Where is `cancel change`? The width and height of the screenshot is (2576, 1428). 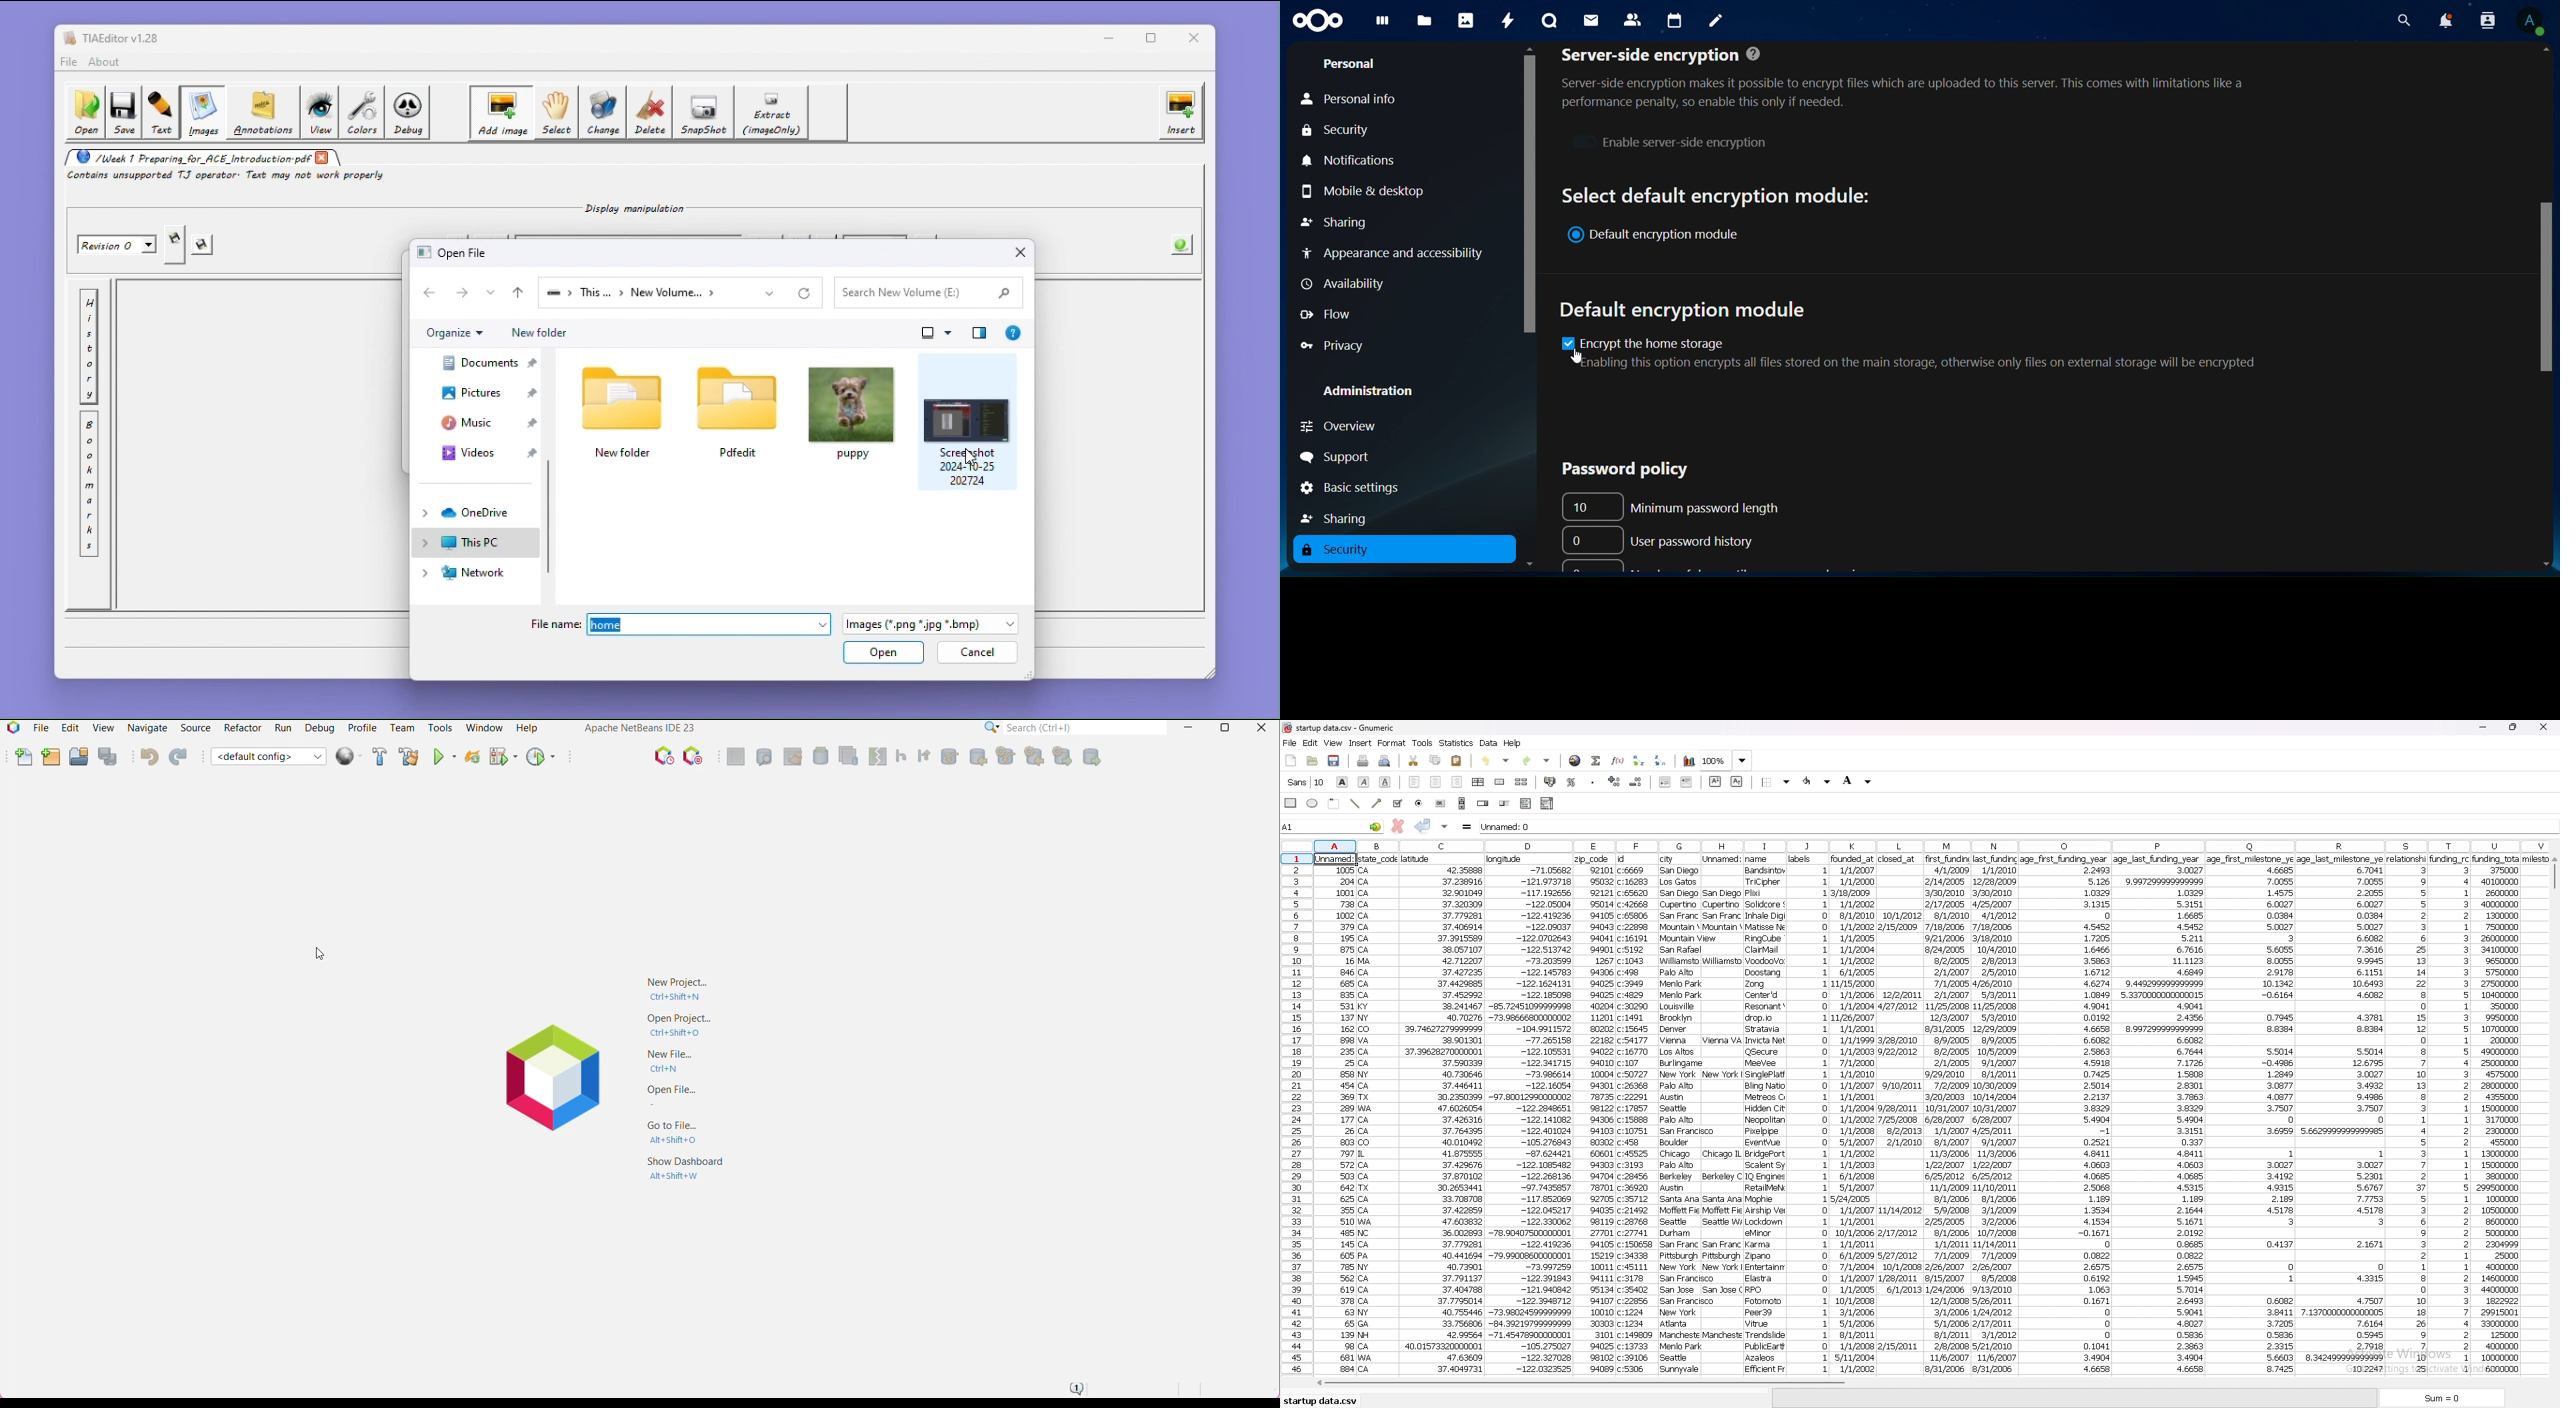
cancel change is located at coordinates (1398, 825).